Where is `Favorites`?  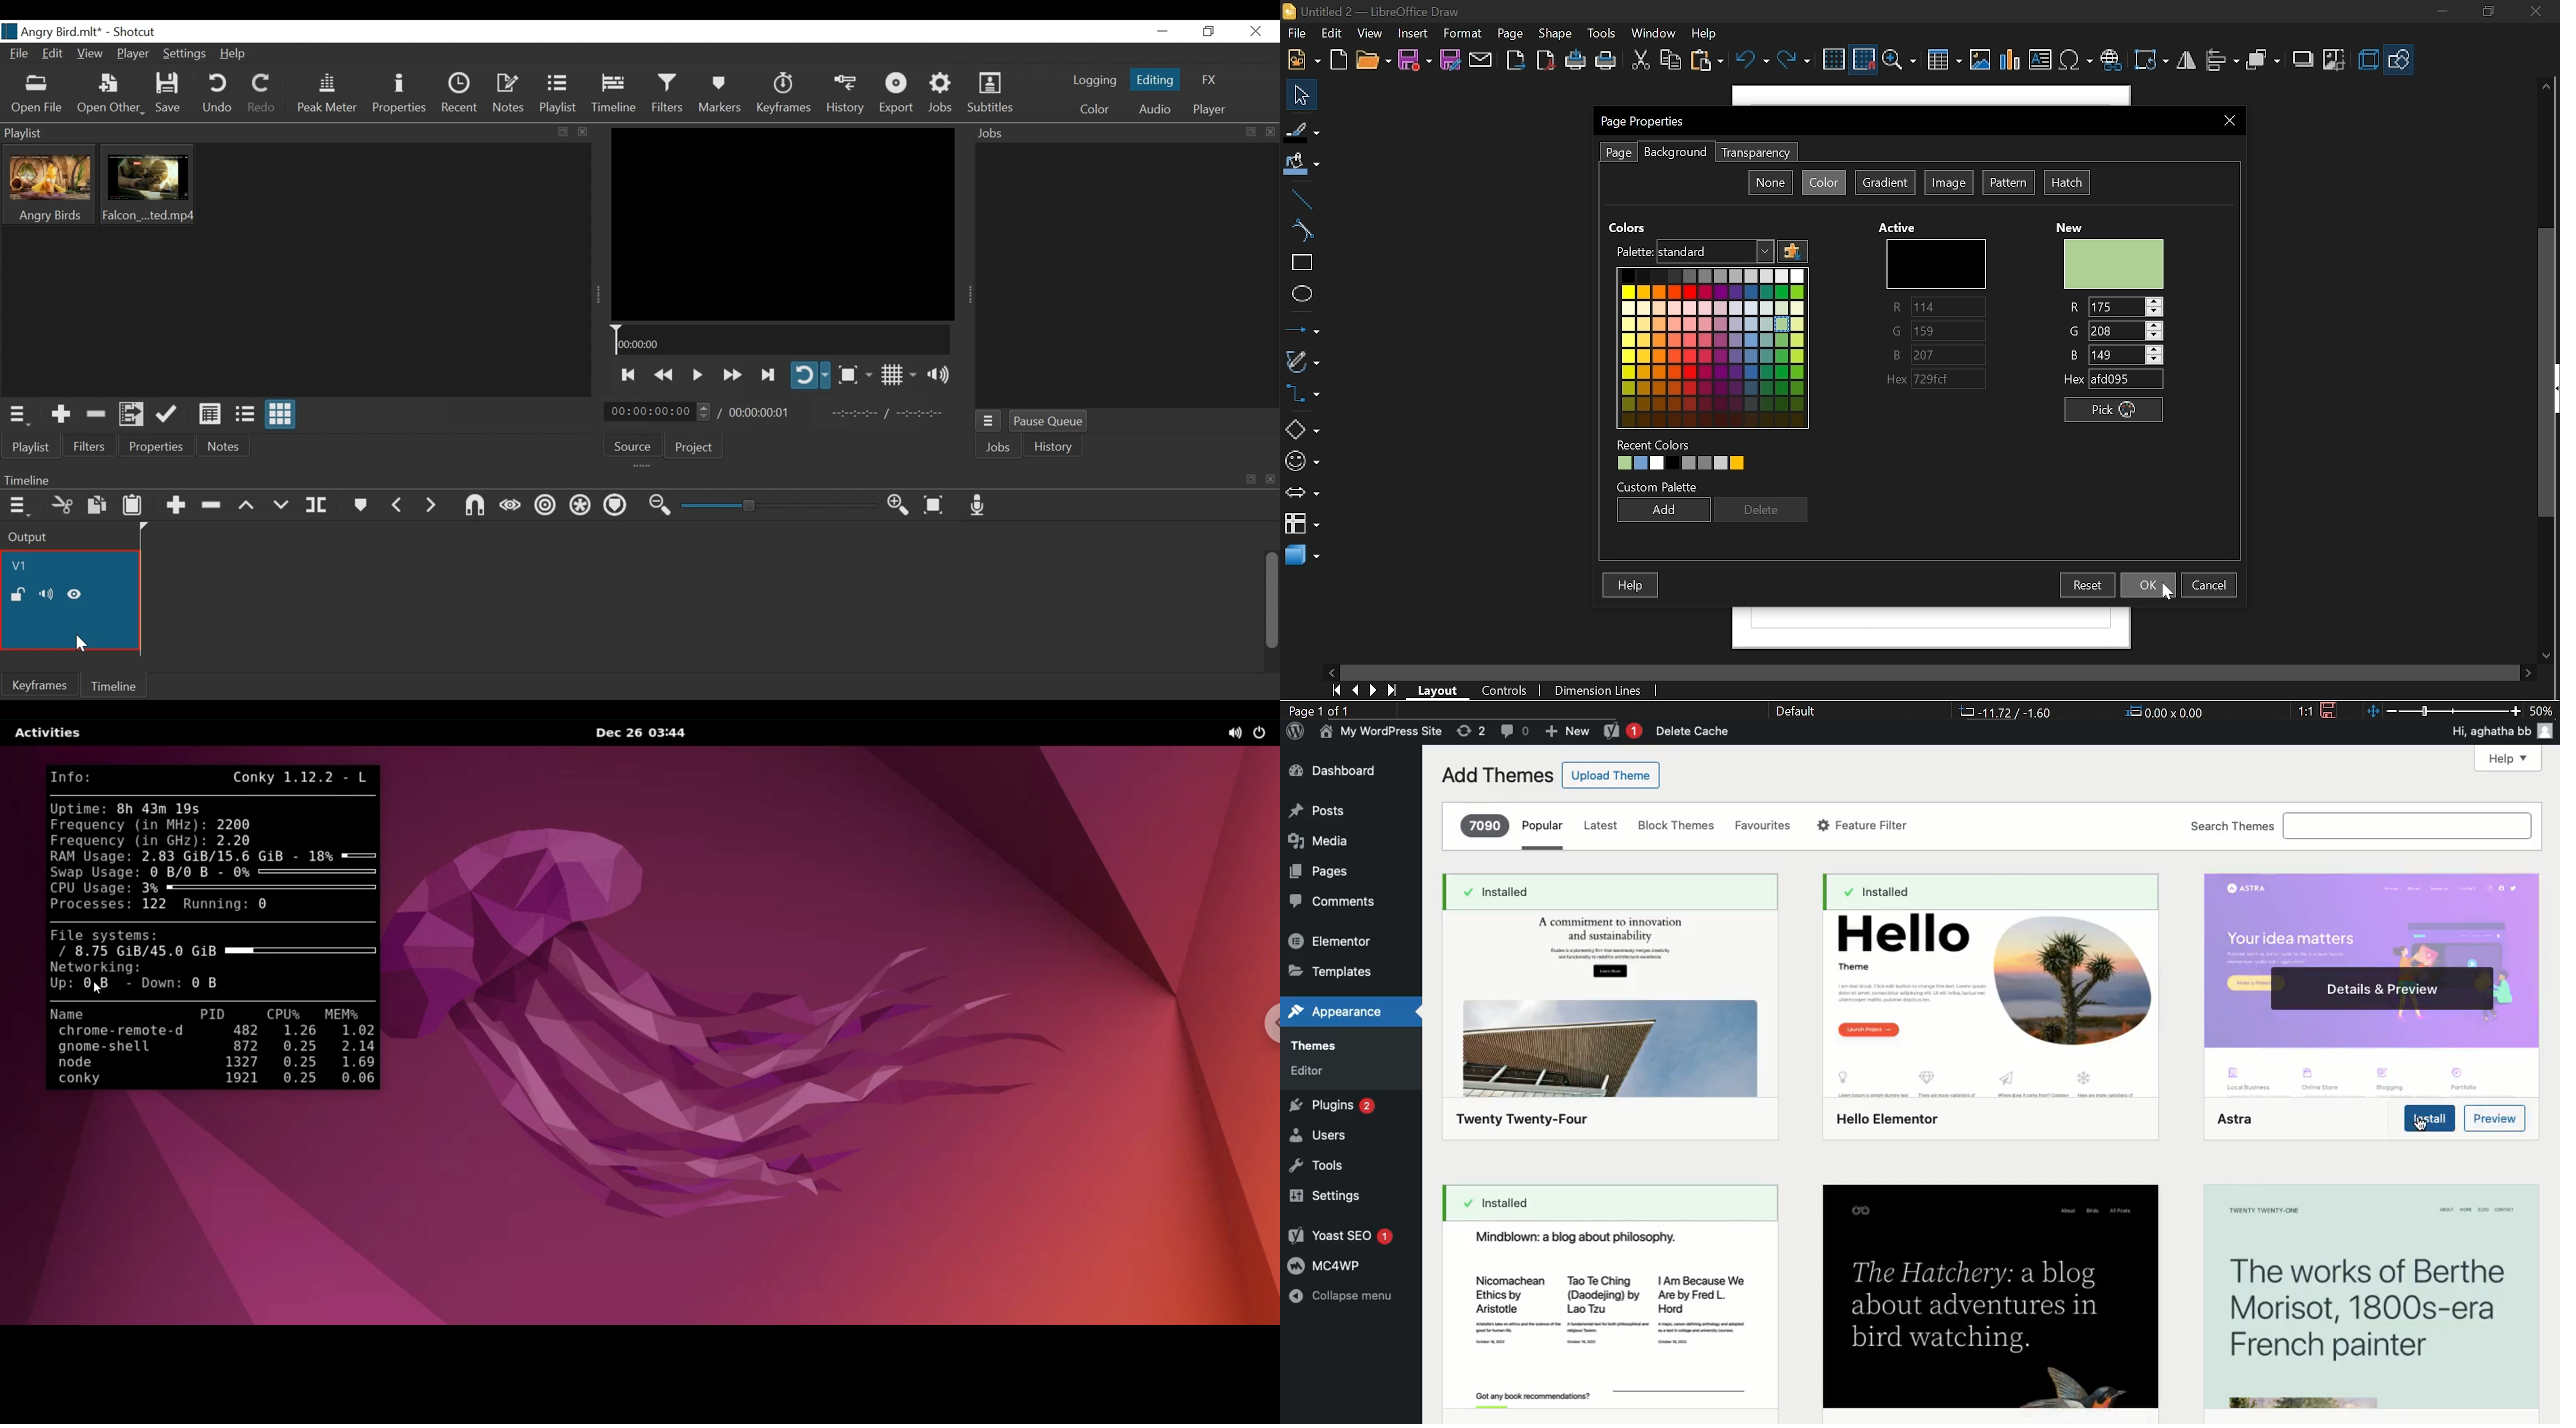 Favorites is located at coordinates (1761, 826).